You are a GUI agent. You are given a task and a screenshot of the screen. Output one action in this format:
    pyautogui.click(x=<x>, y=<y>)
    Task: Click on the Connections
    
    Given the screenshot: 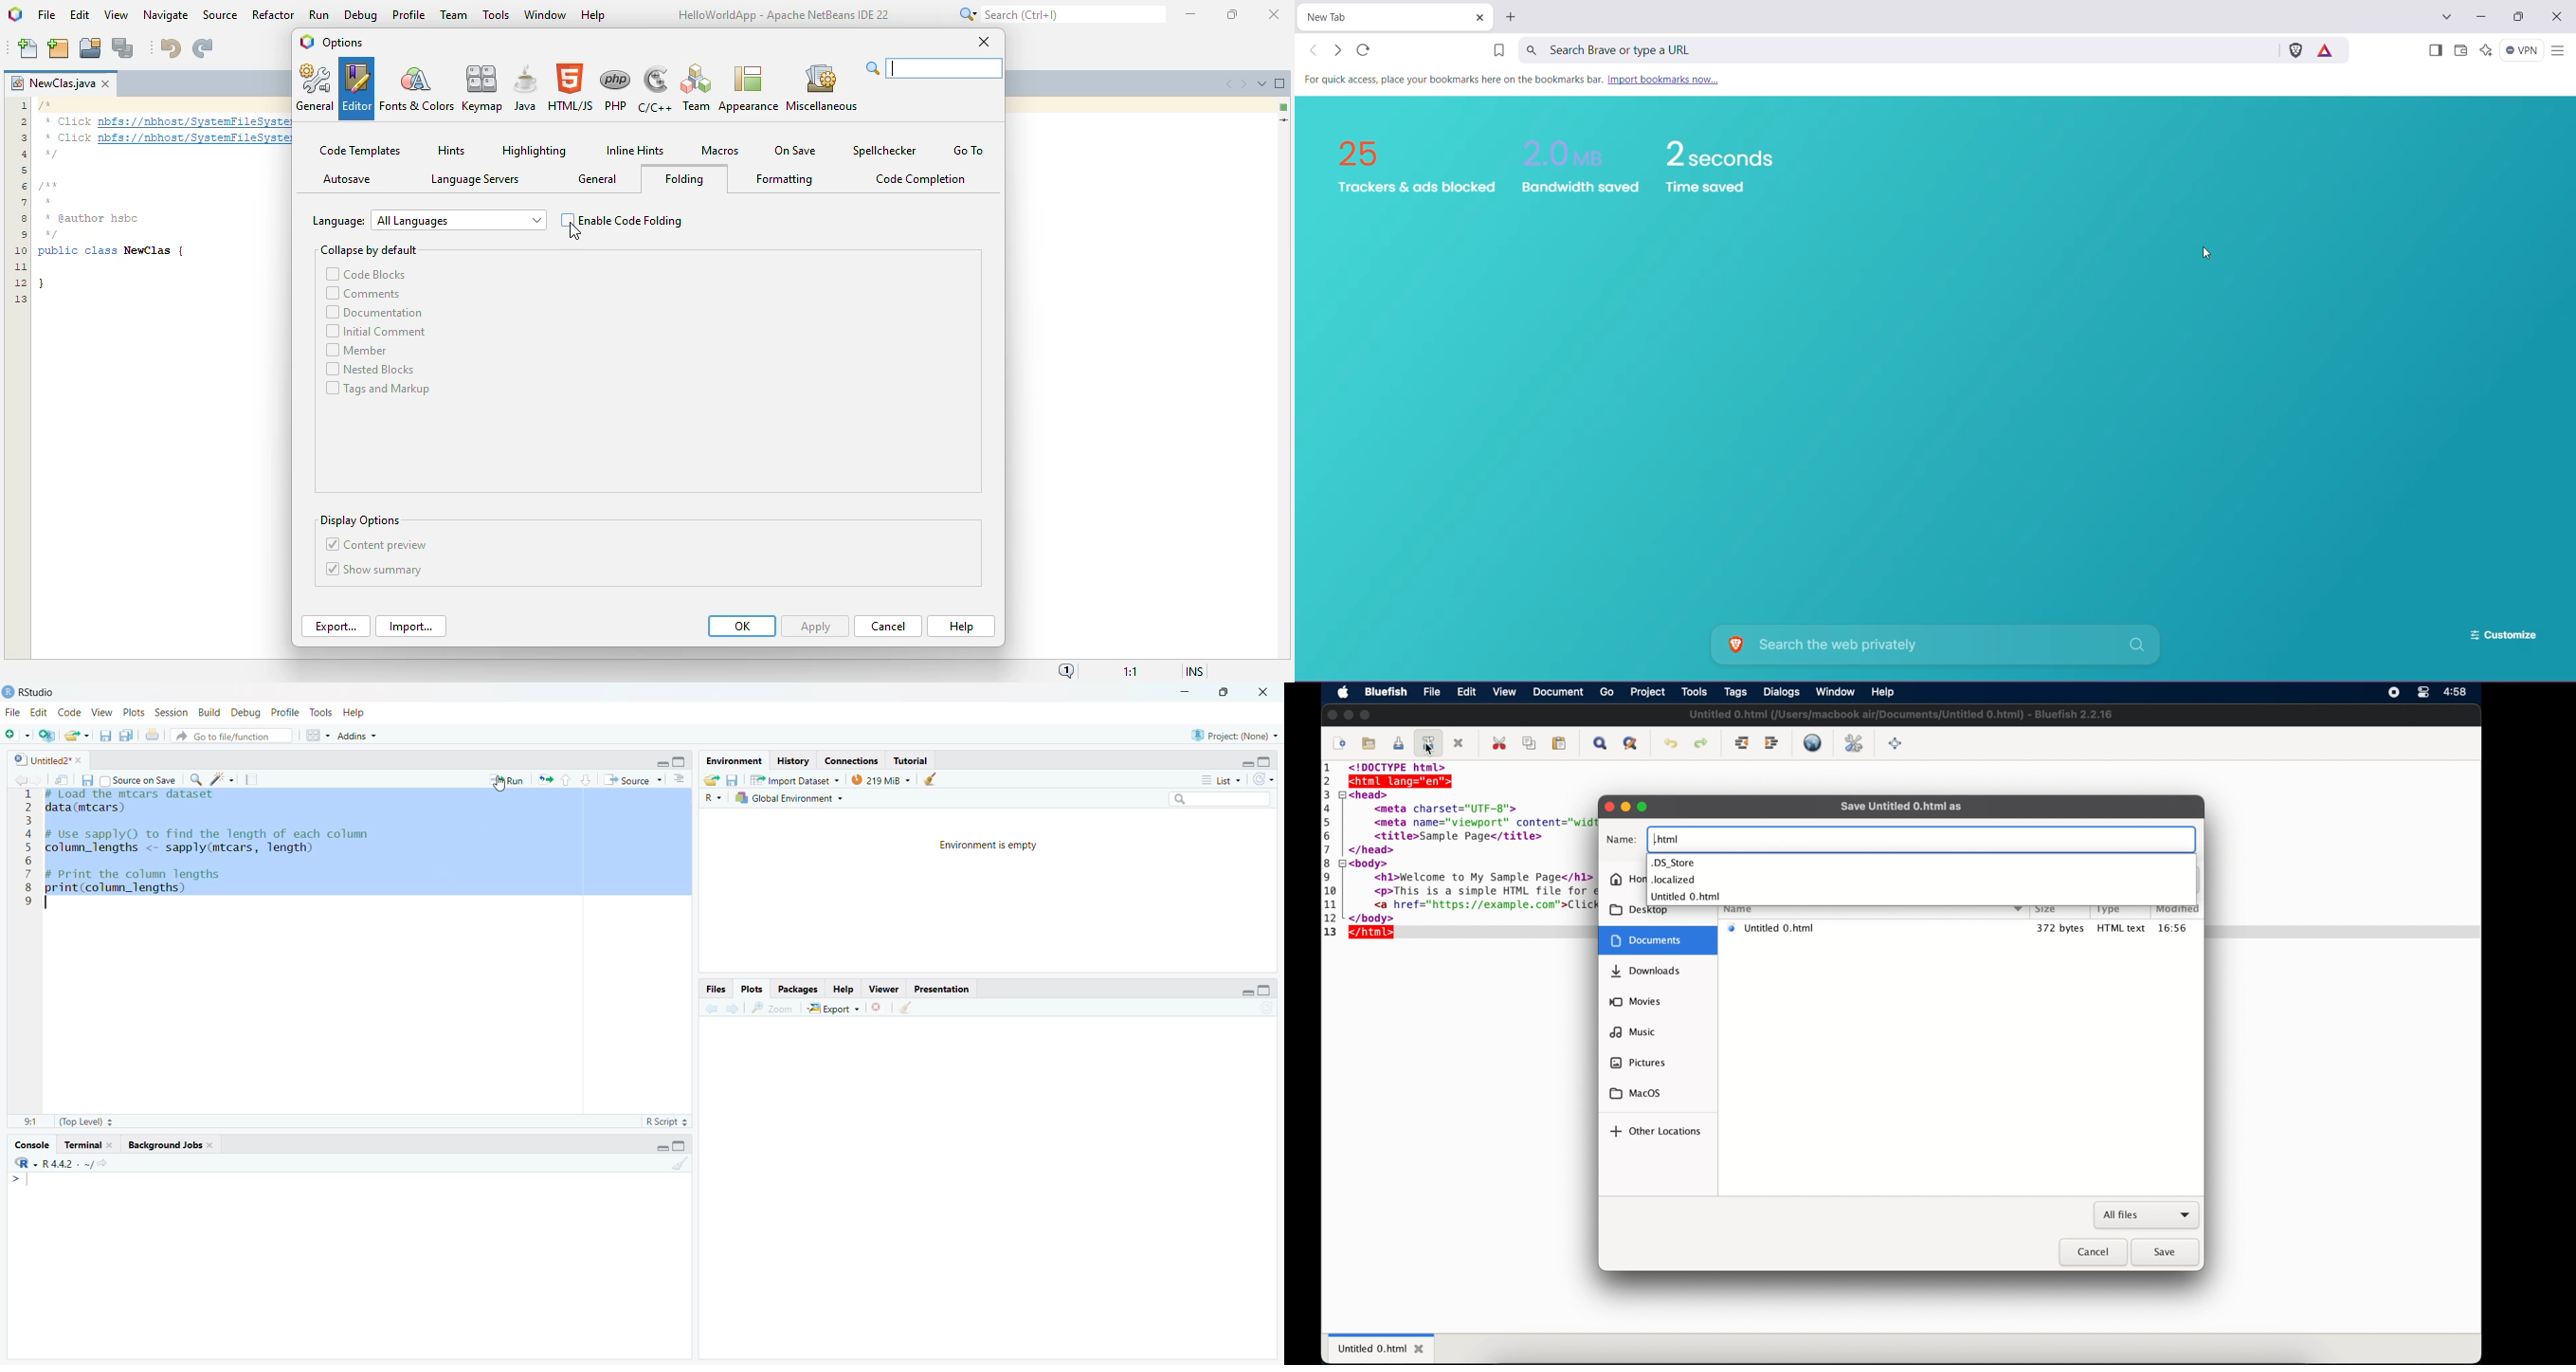 What is the action you would take?
    pyautogui.click(x=852, y=759)
    